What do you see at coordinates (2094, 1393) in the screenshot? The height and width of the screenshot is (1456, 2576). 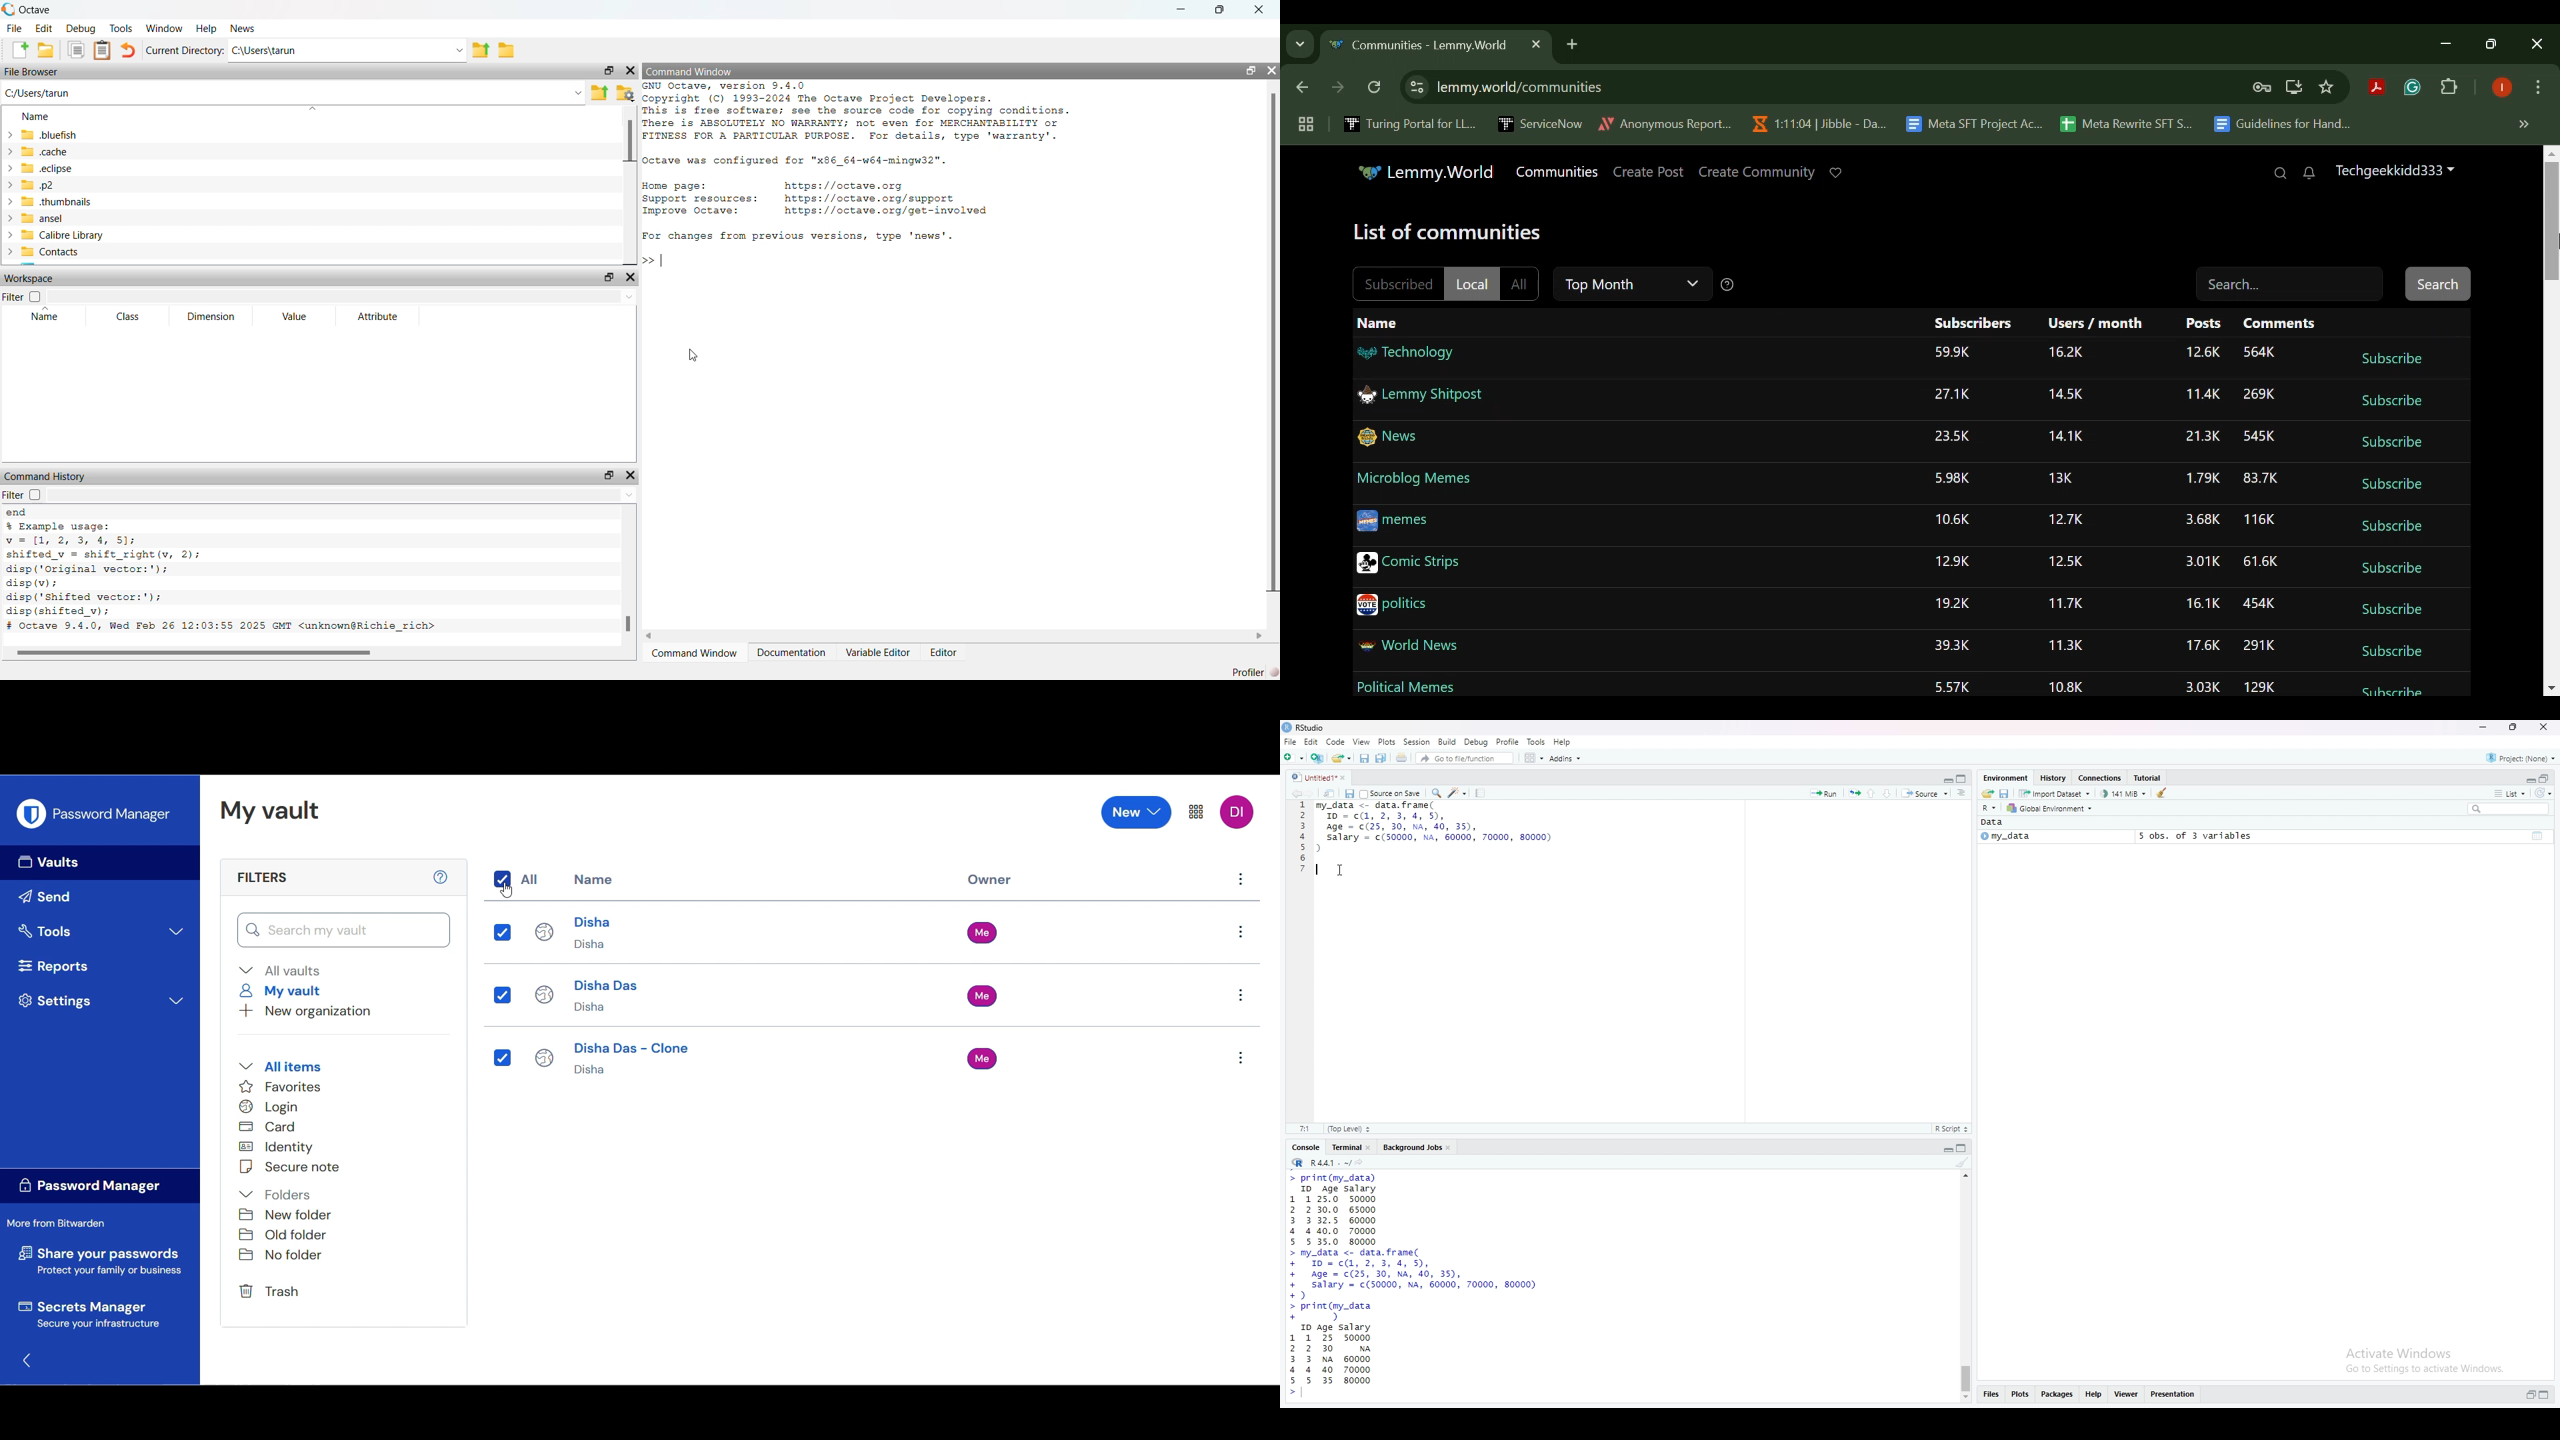 I see `help` at bounding box center [2094, 1393].